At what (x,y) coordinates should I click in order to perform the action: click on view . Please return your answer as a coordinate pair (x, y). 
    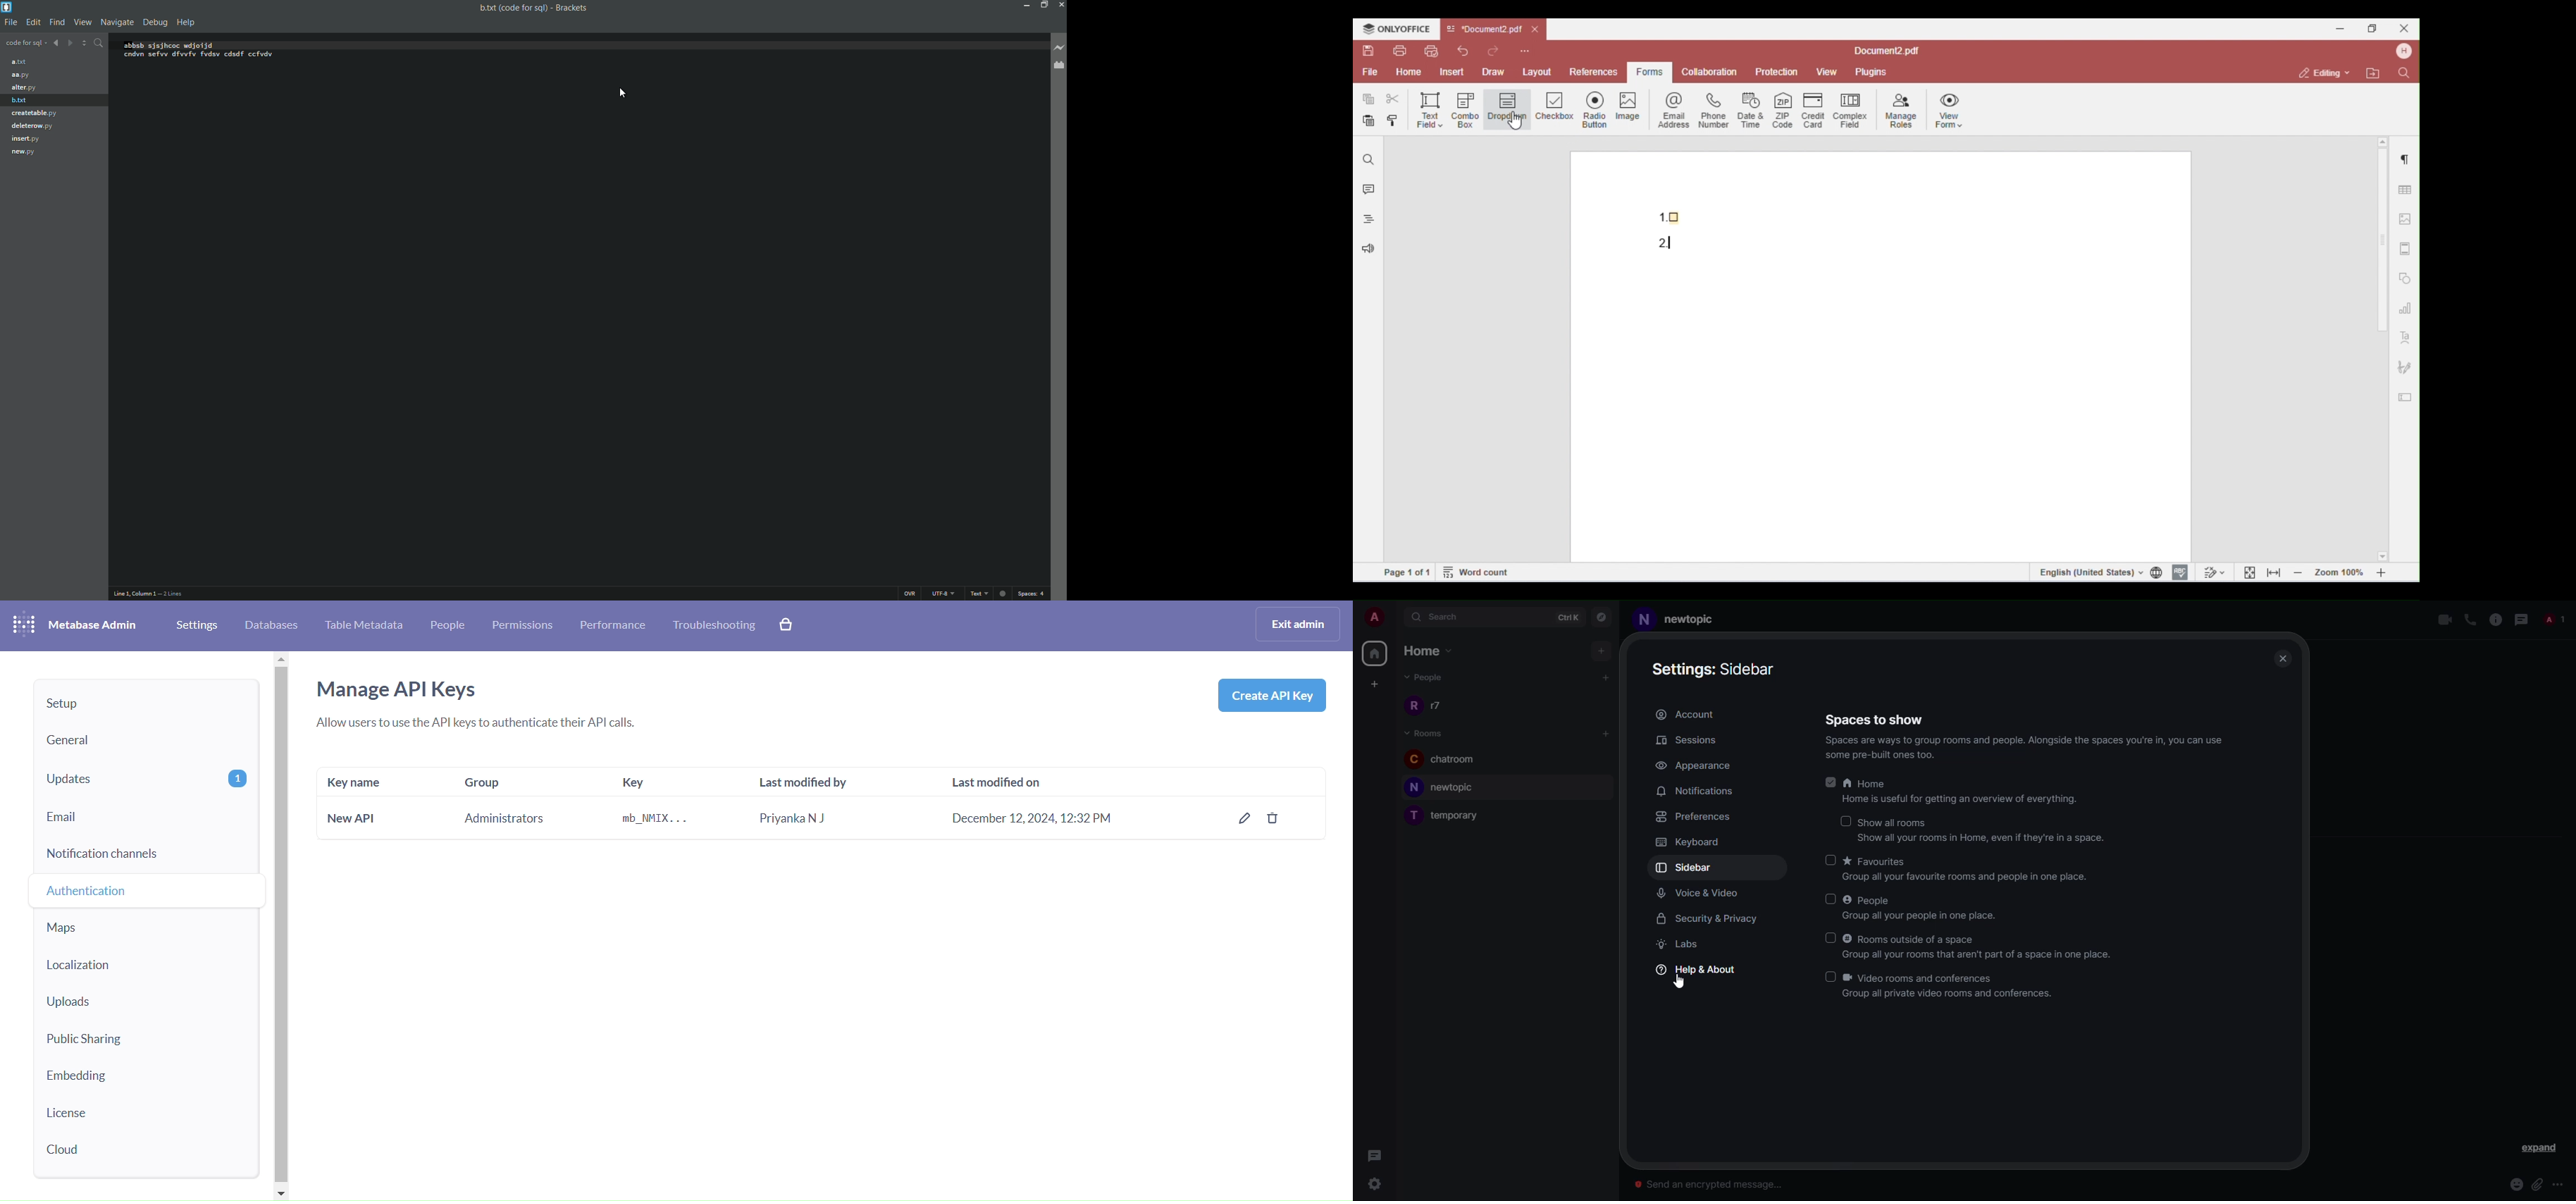
    Looking at the image, I should click on (82, 23).